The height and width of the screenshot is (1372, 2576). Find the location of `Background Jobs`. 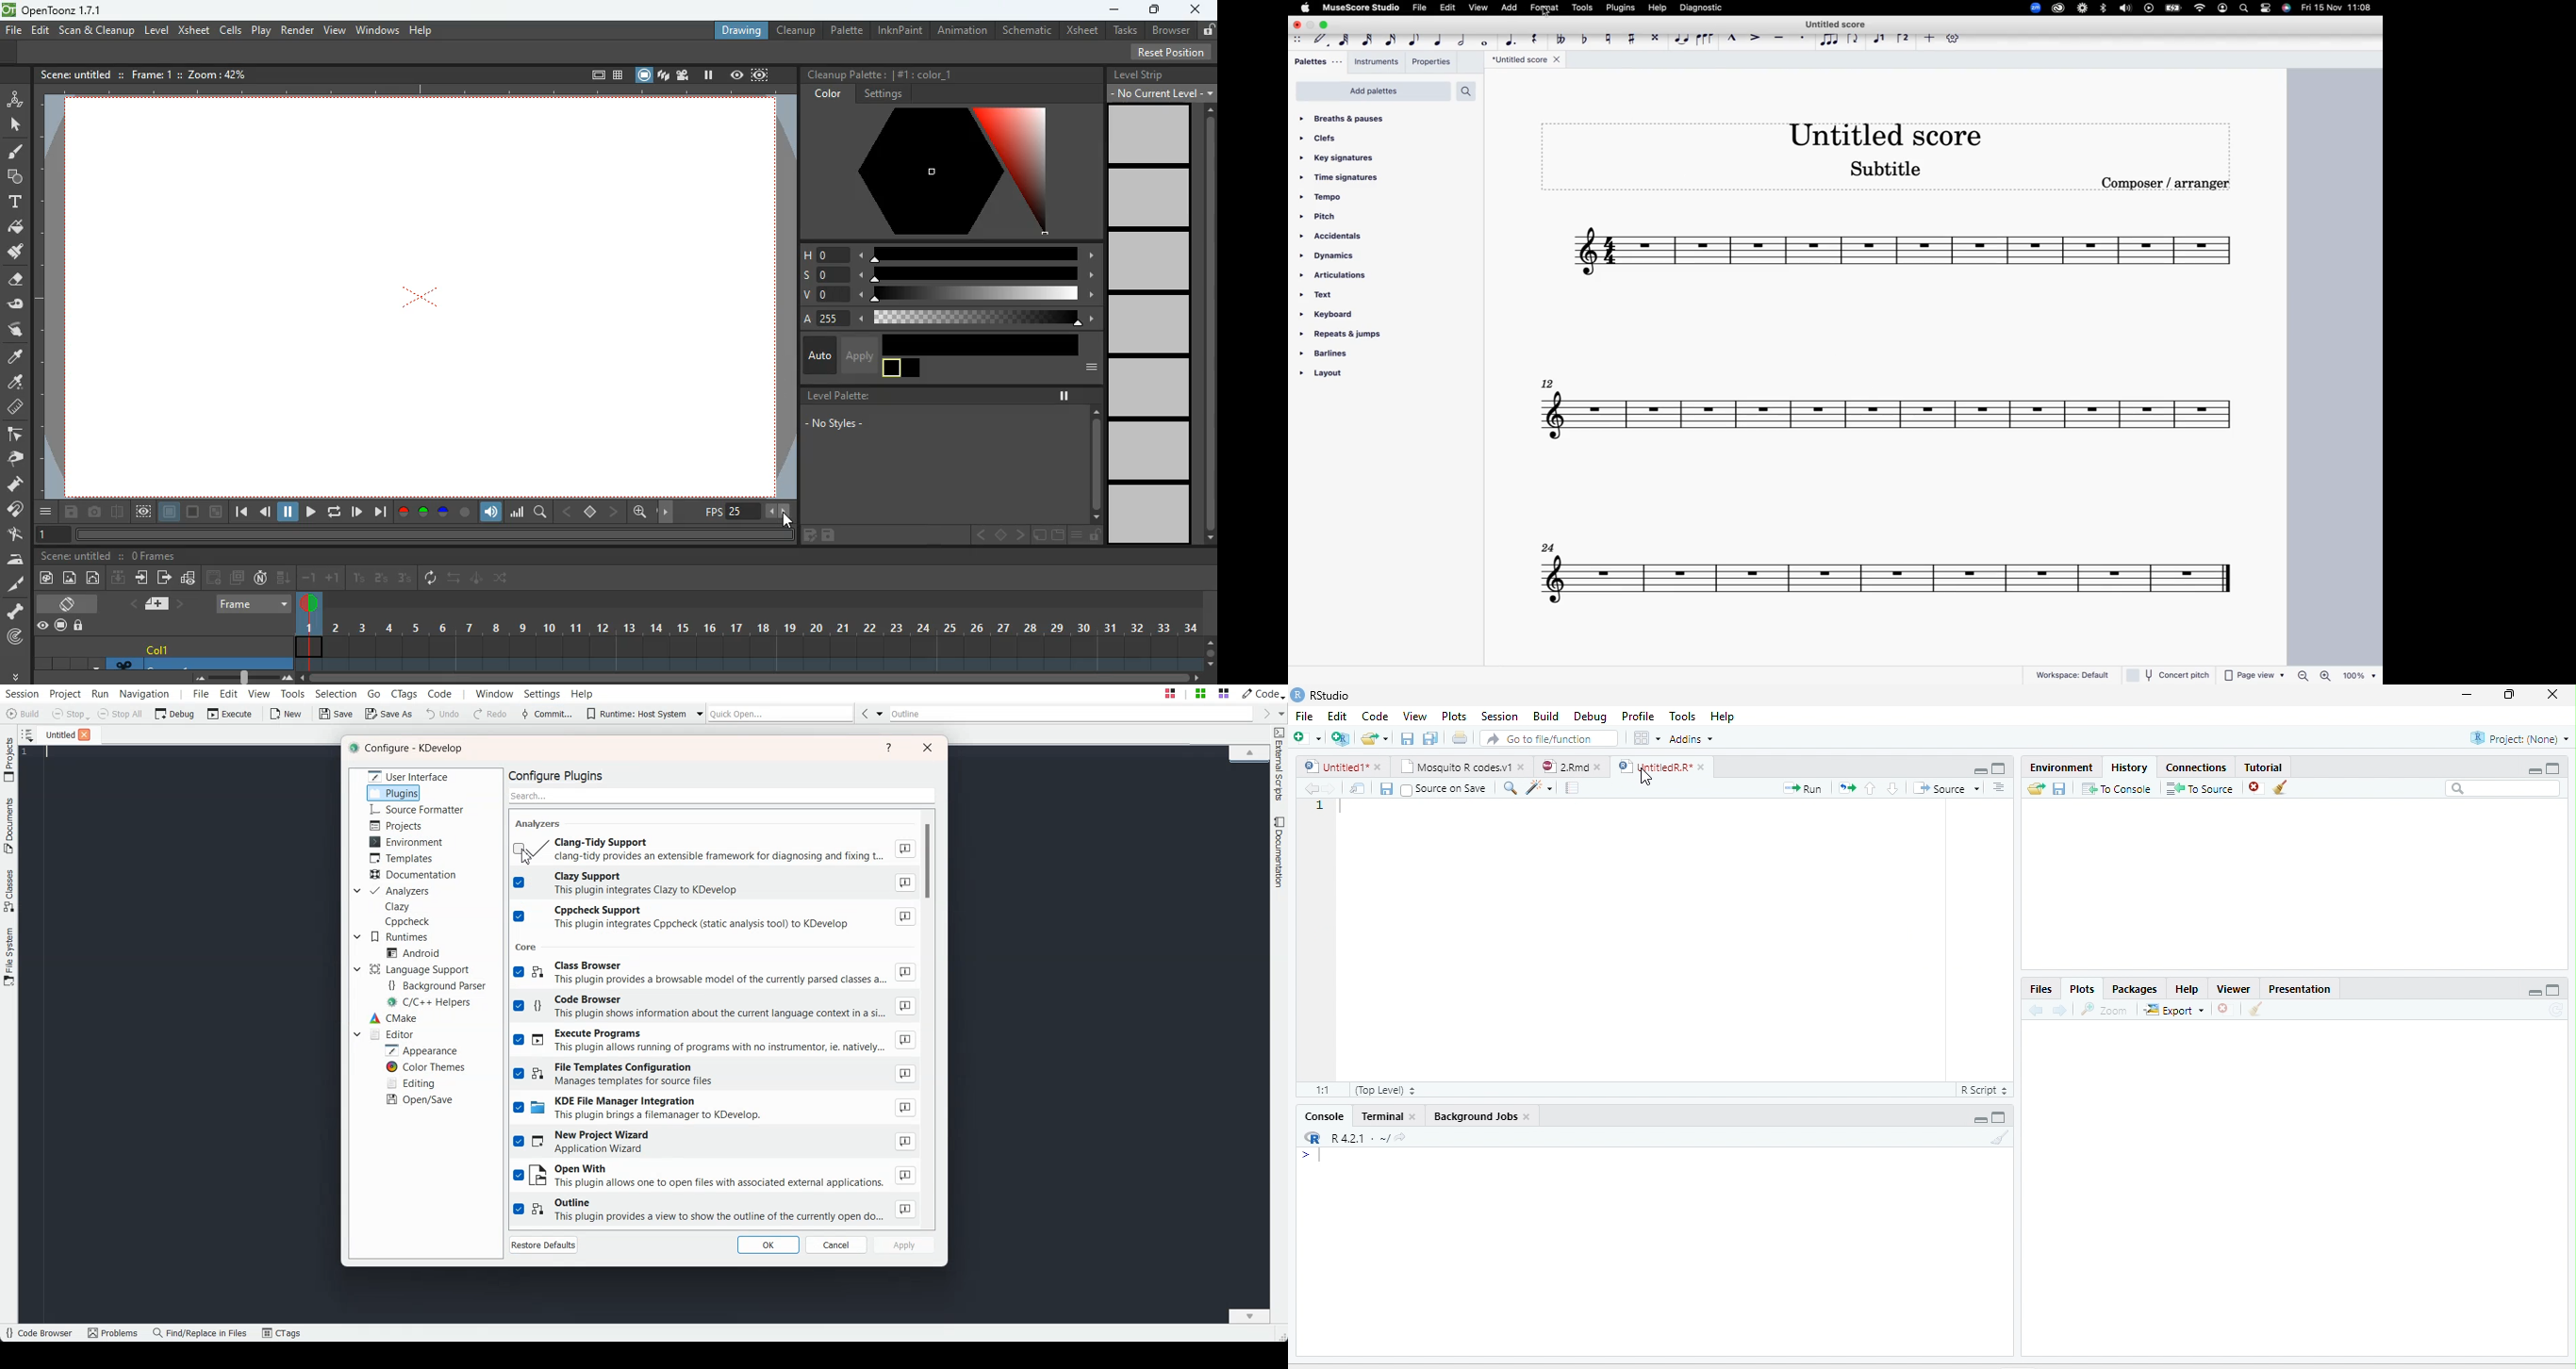

Background Jobs is located at coordinates (1474, 1116).